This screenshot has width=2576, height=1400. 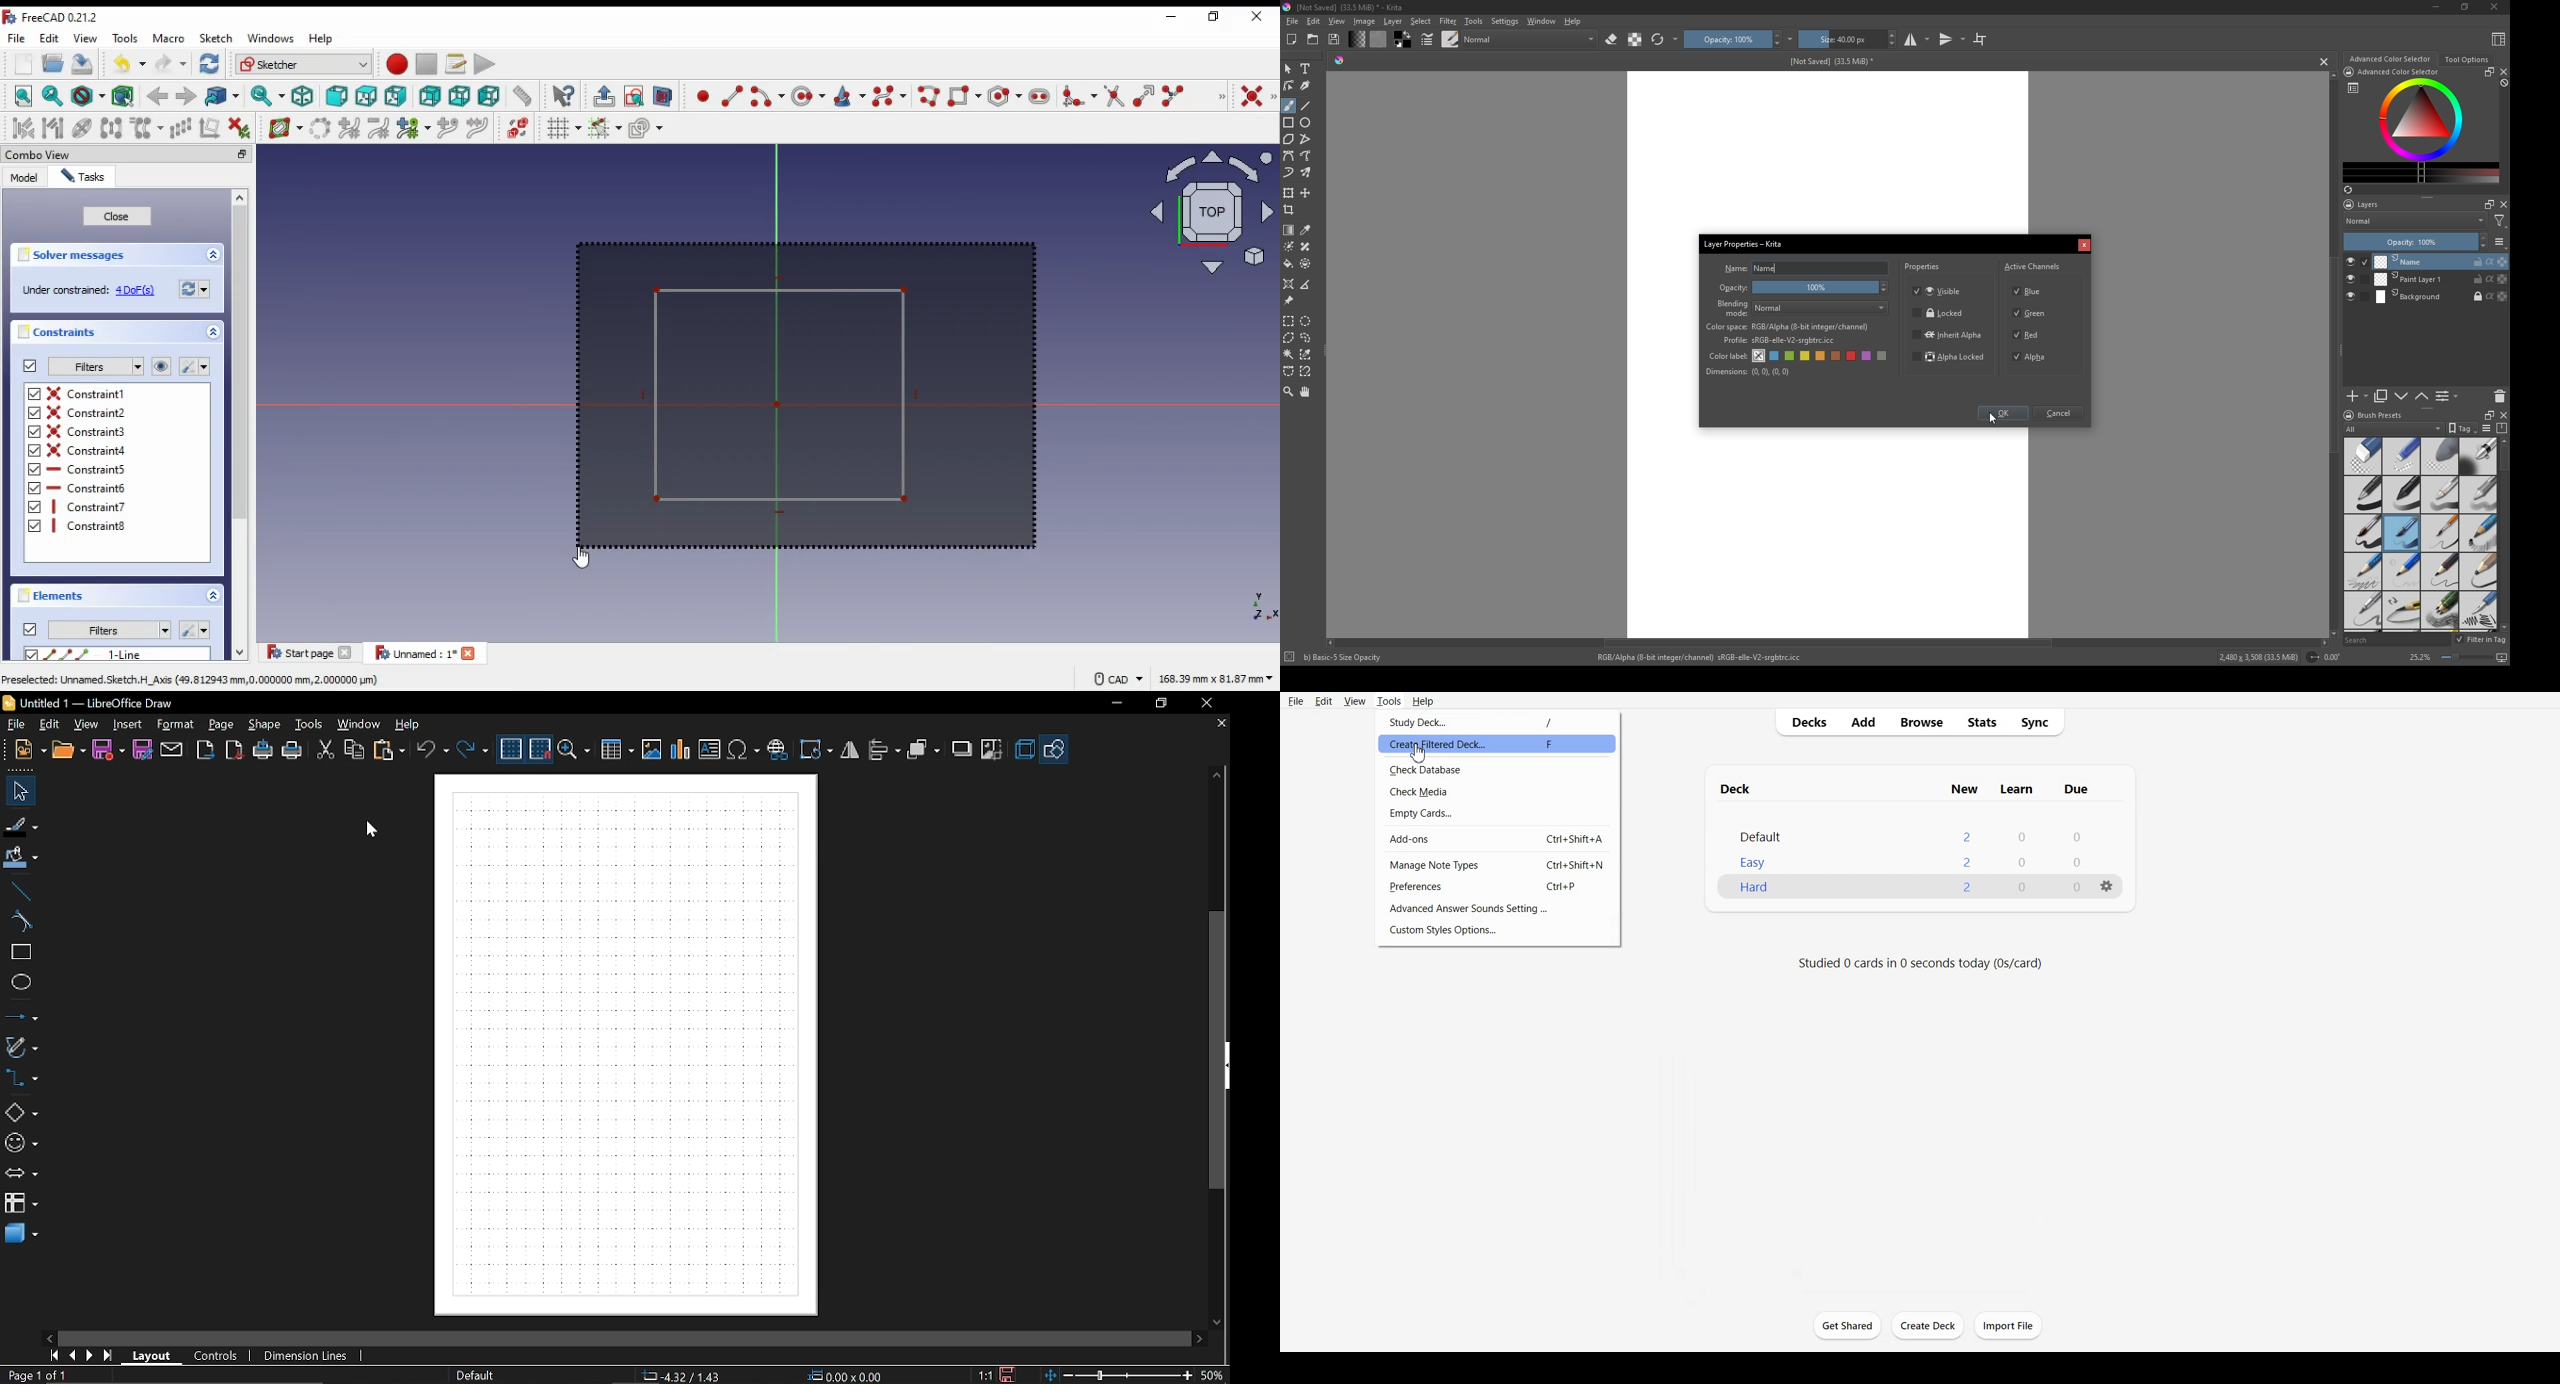 I want to click on multibrush, so click(x=1307, y=173).